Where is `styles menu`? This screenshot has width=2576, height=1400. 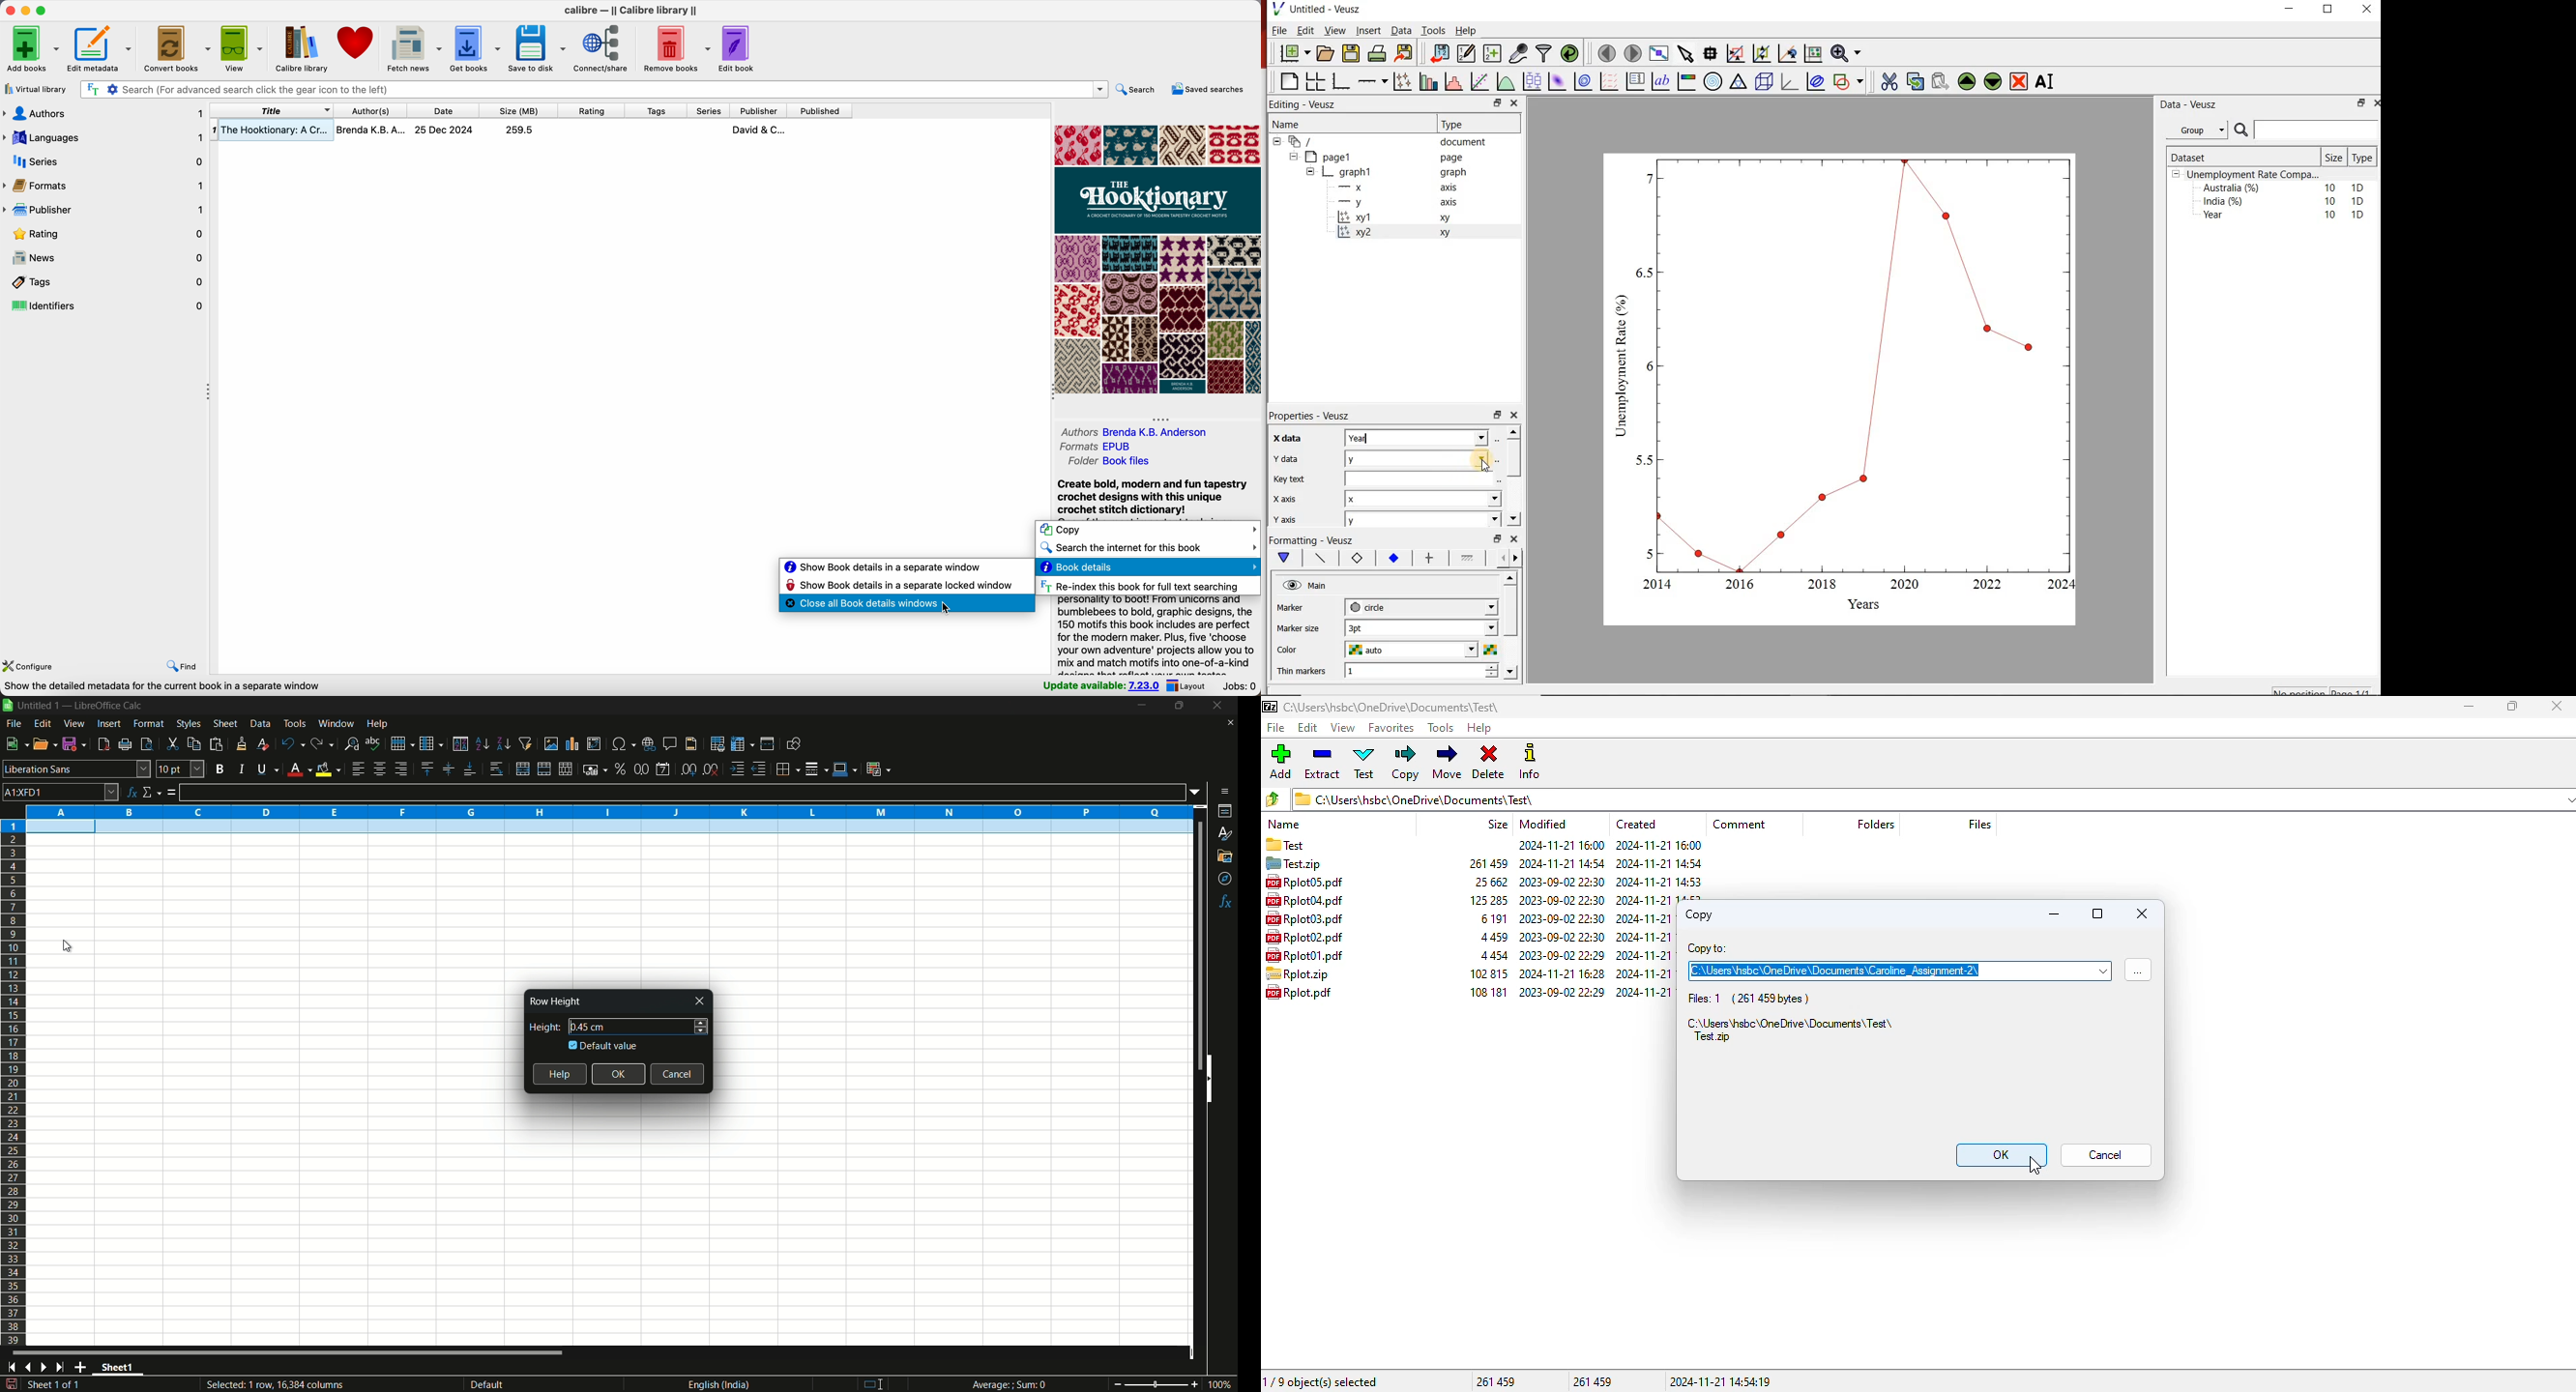 styles menu is located at coordinates (189, 724).